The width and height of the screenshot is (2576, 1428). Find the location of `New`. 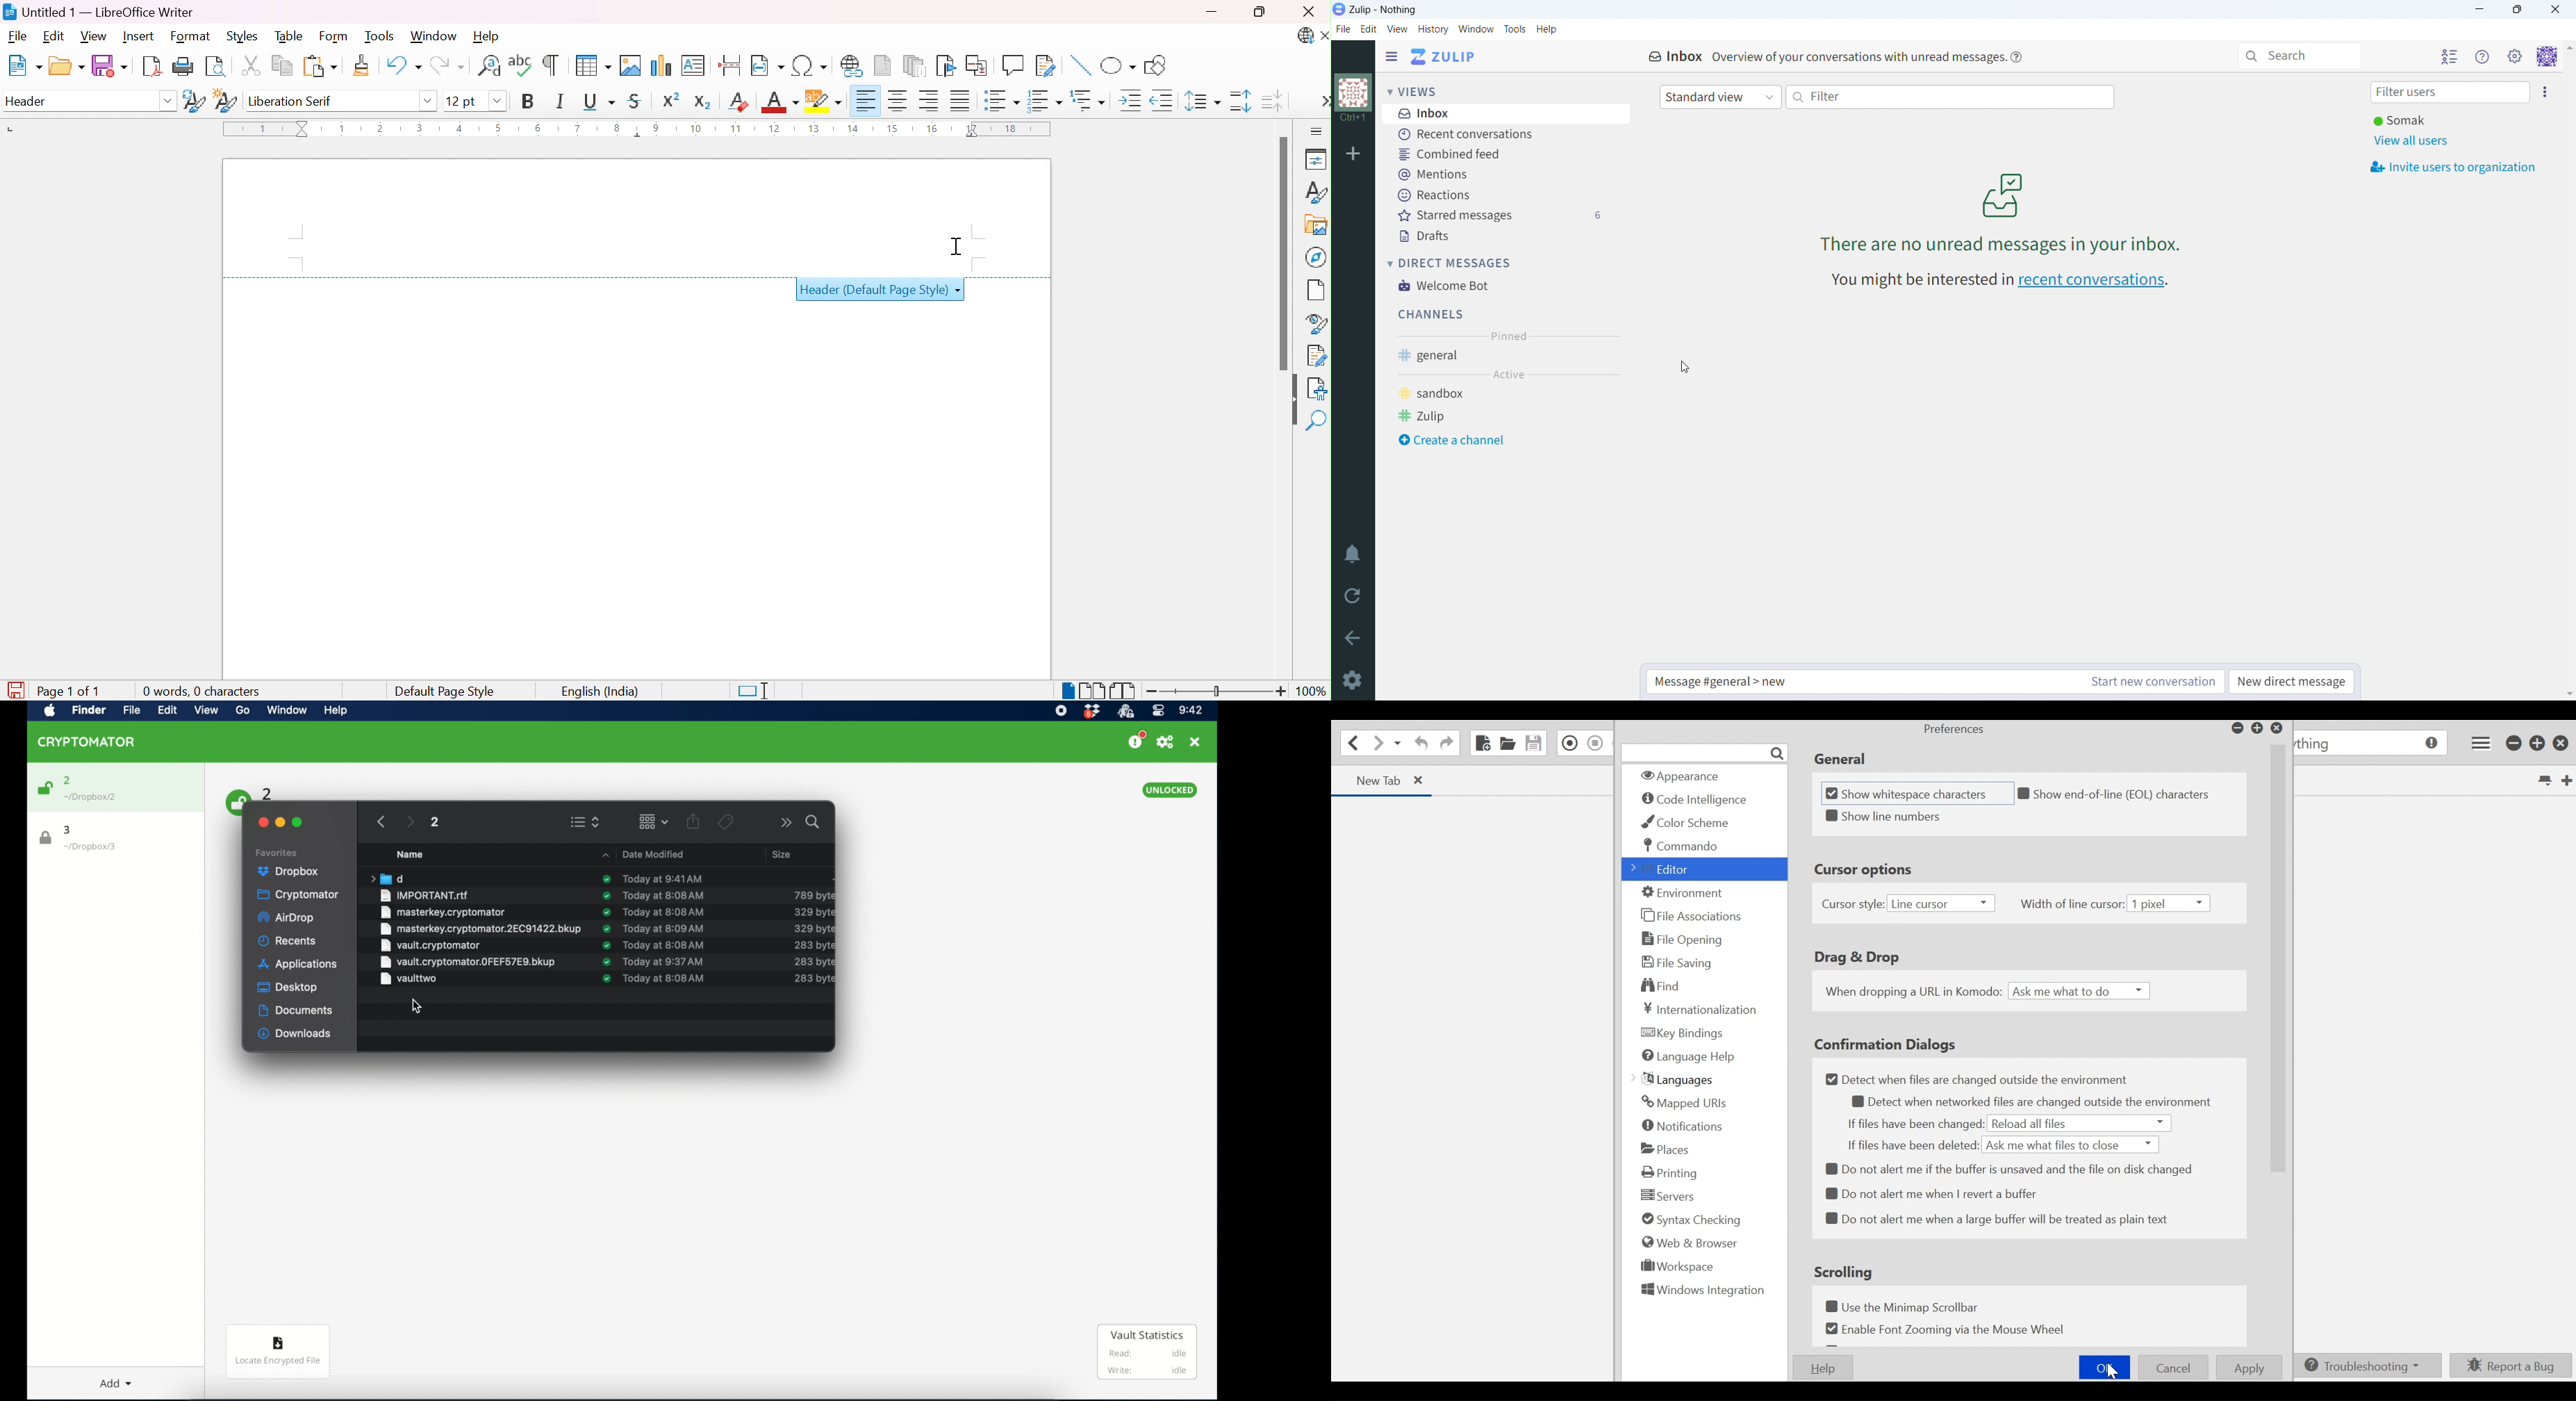

New is located at coordinates (28, 65).